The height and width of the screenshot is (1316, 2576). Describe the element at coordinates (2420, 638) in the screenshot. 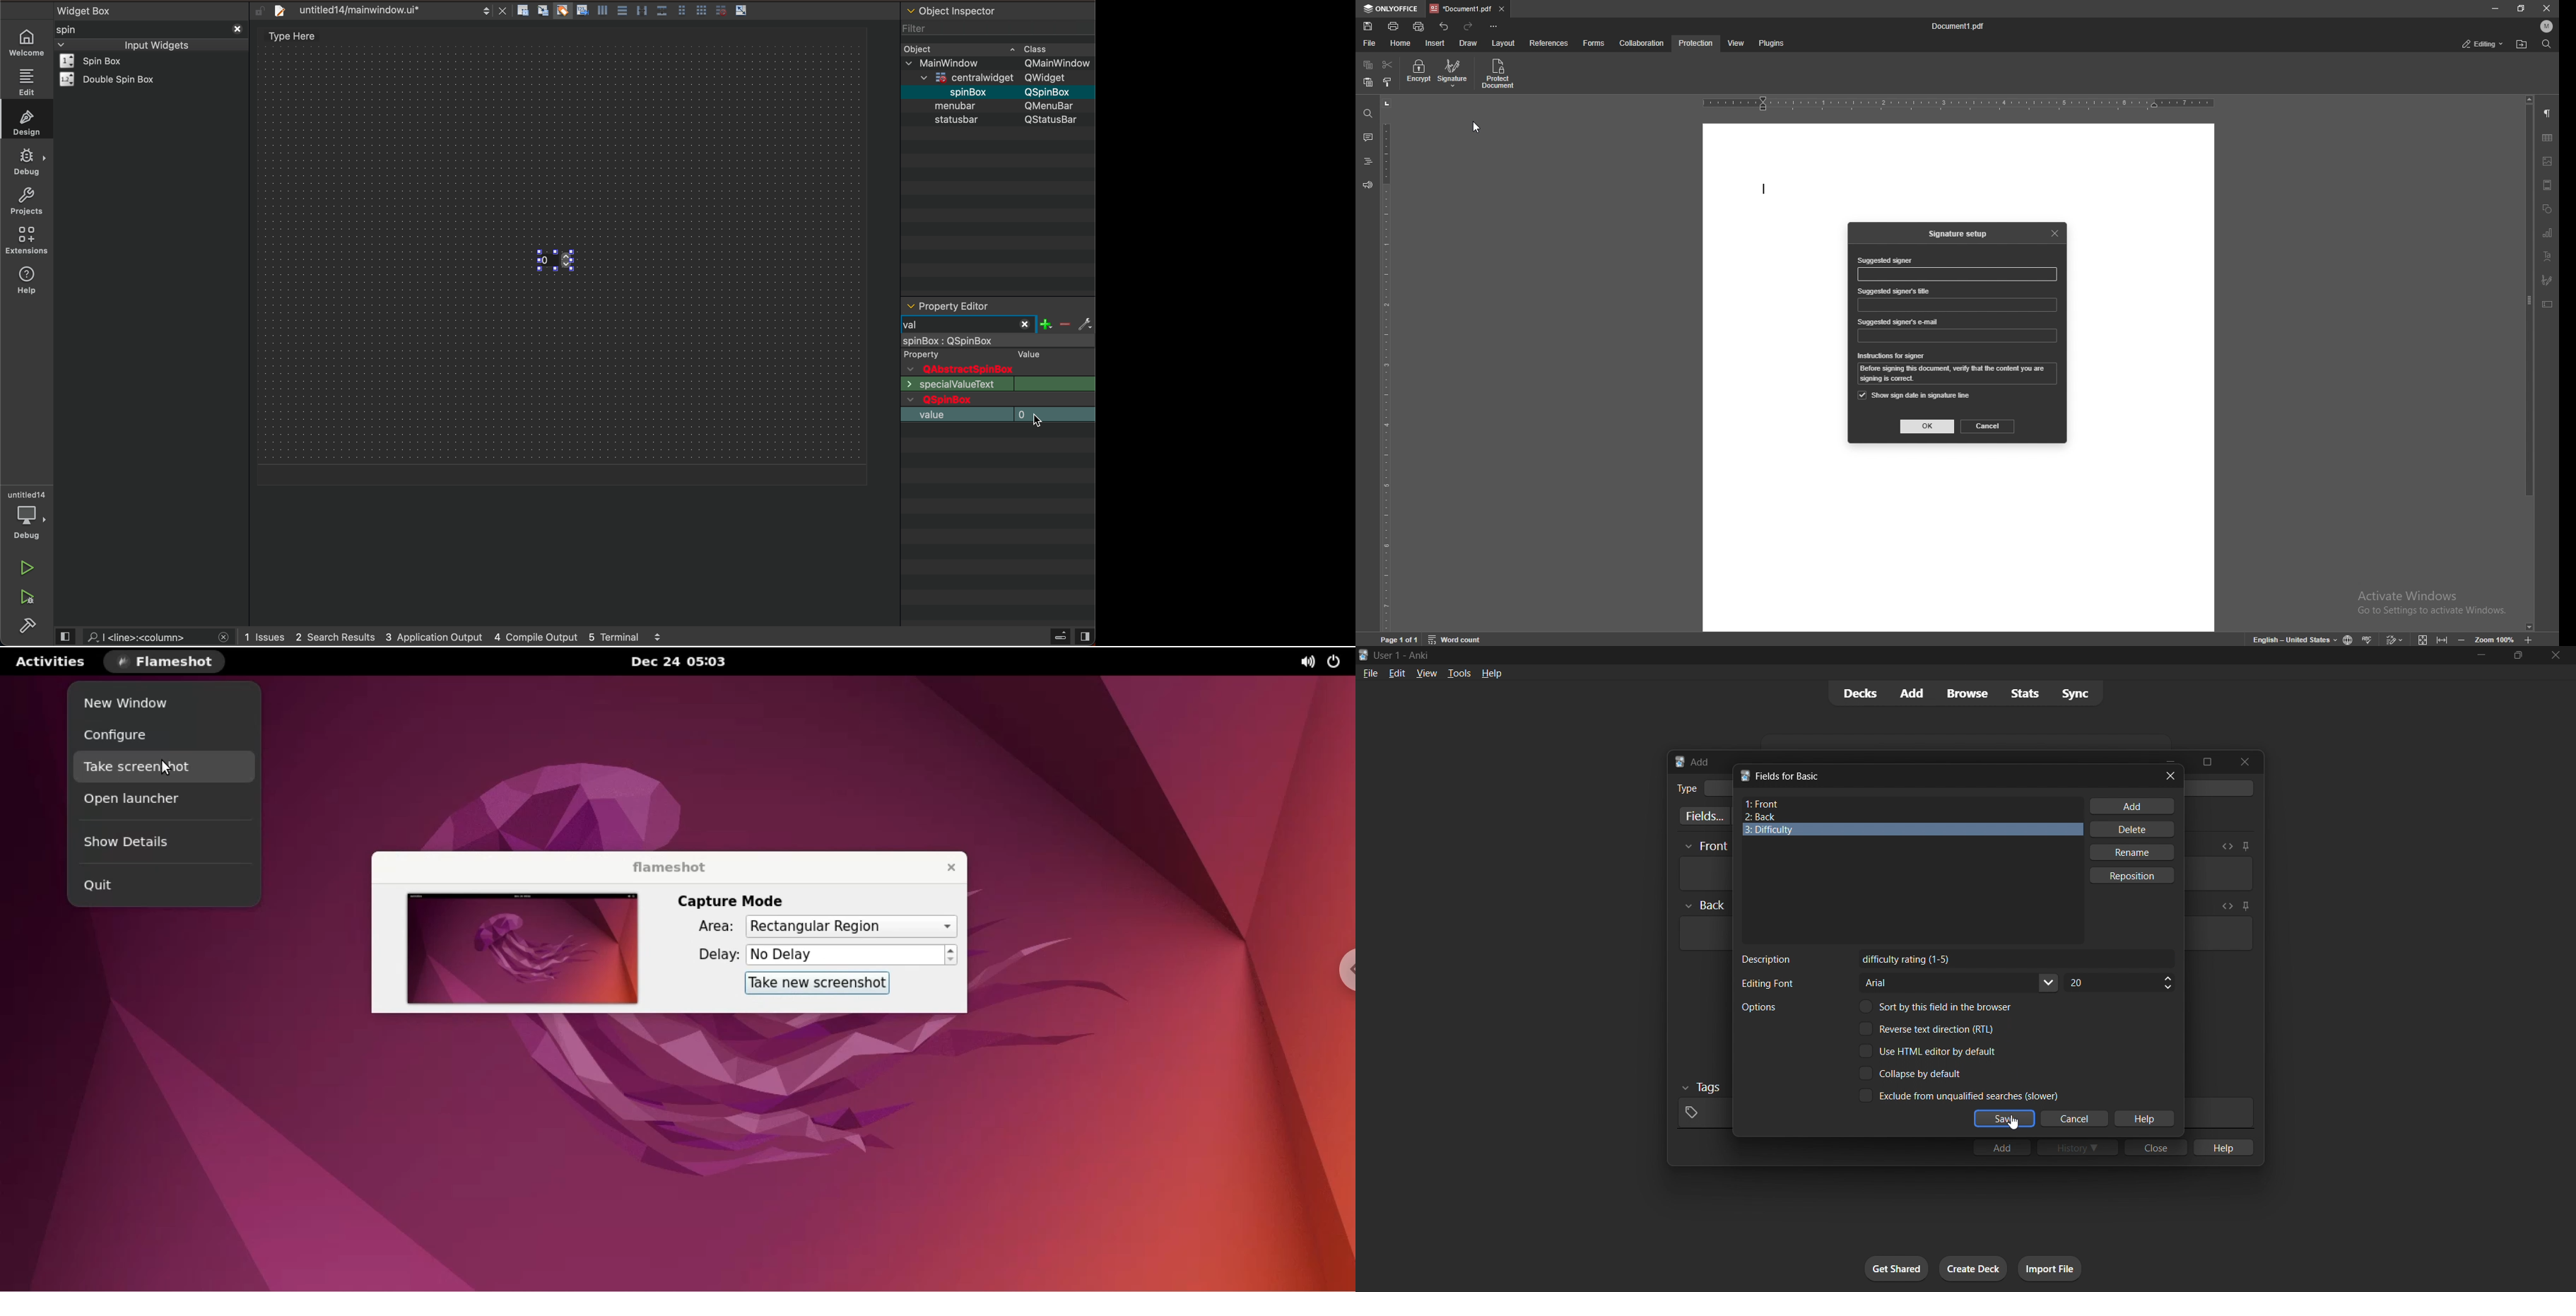

I see `fit to screen` at that location.